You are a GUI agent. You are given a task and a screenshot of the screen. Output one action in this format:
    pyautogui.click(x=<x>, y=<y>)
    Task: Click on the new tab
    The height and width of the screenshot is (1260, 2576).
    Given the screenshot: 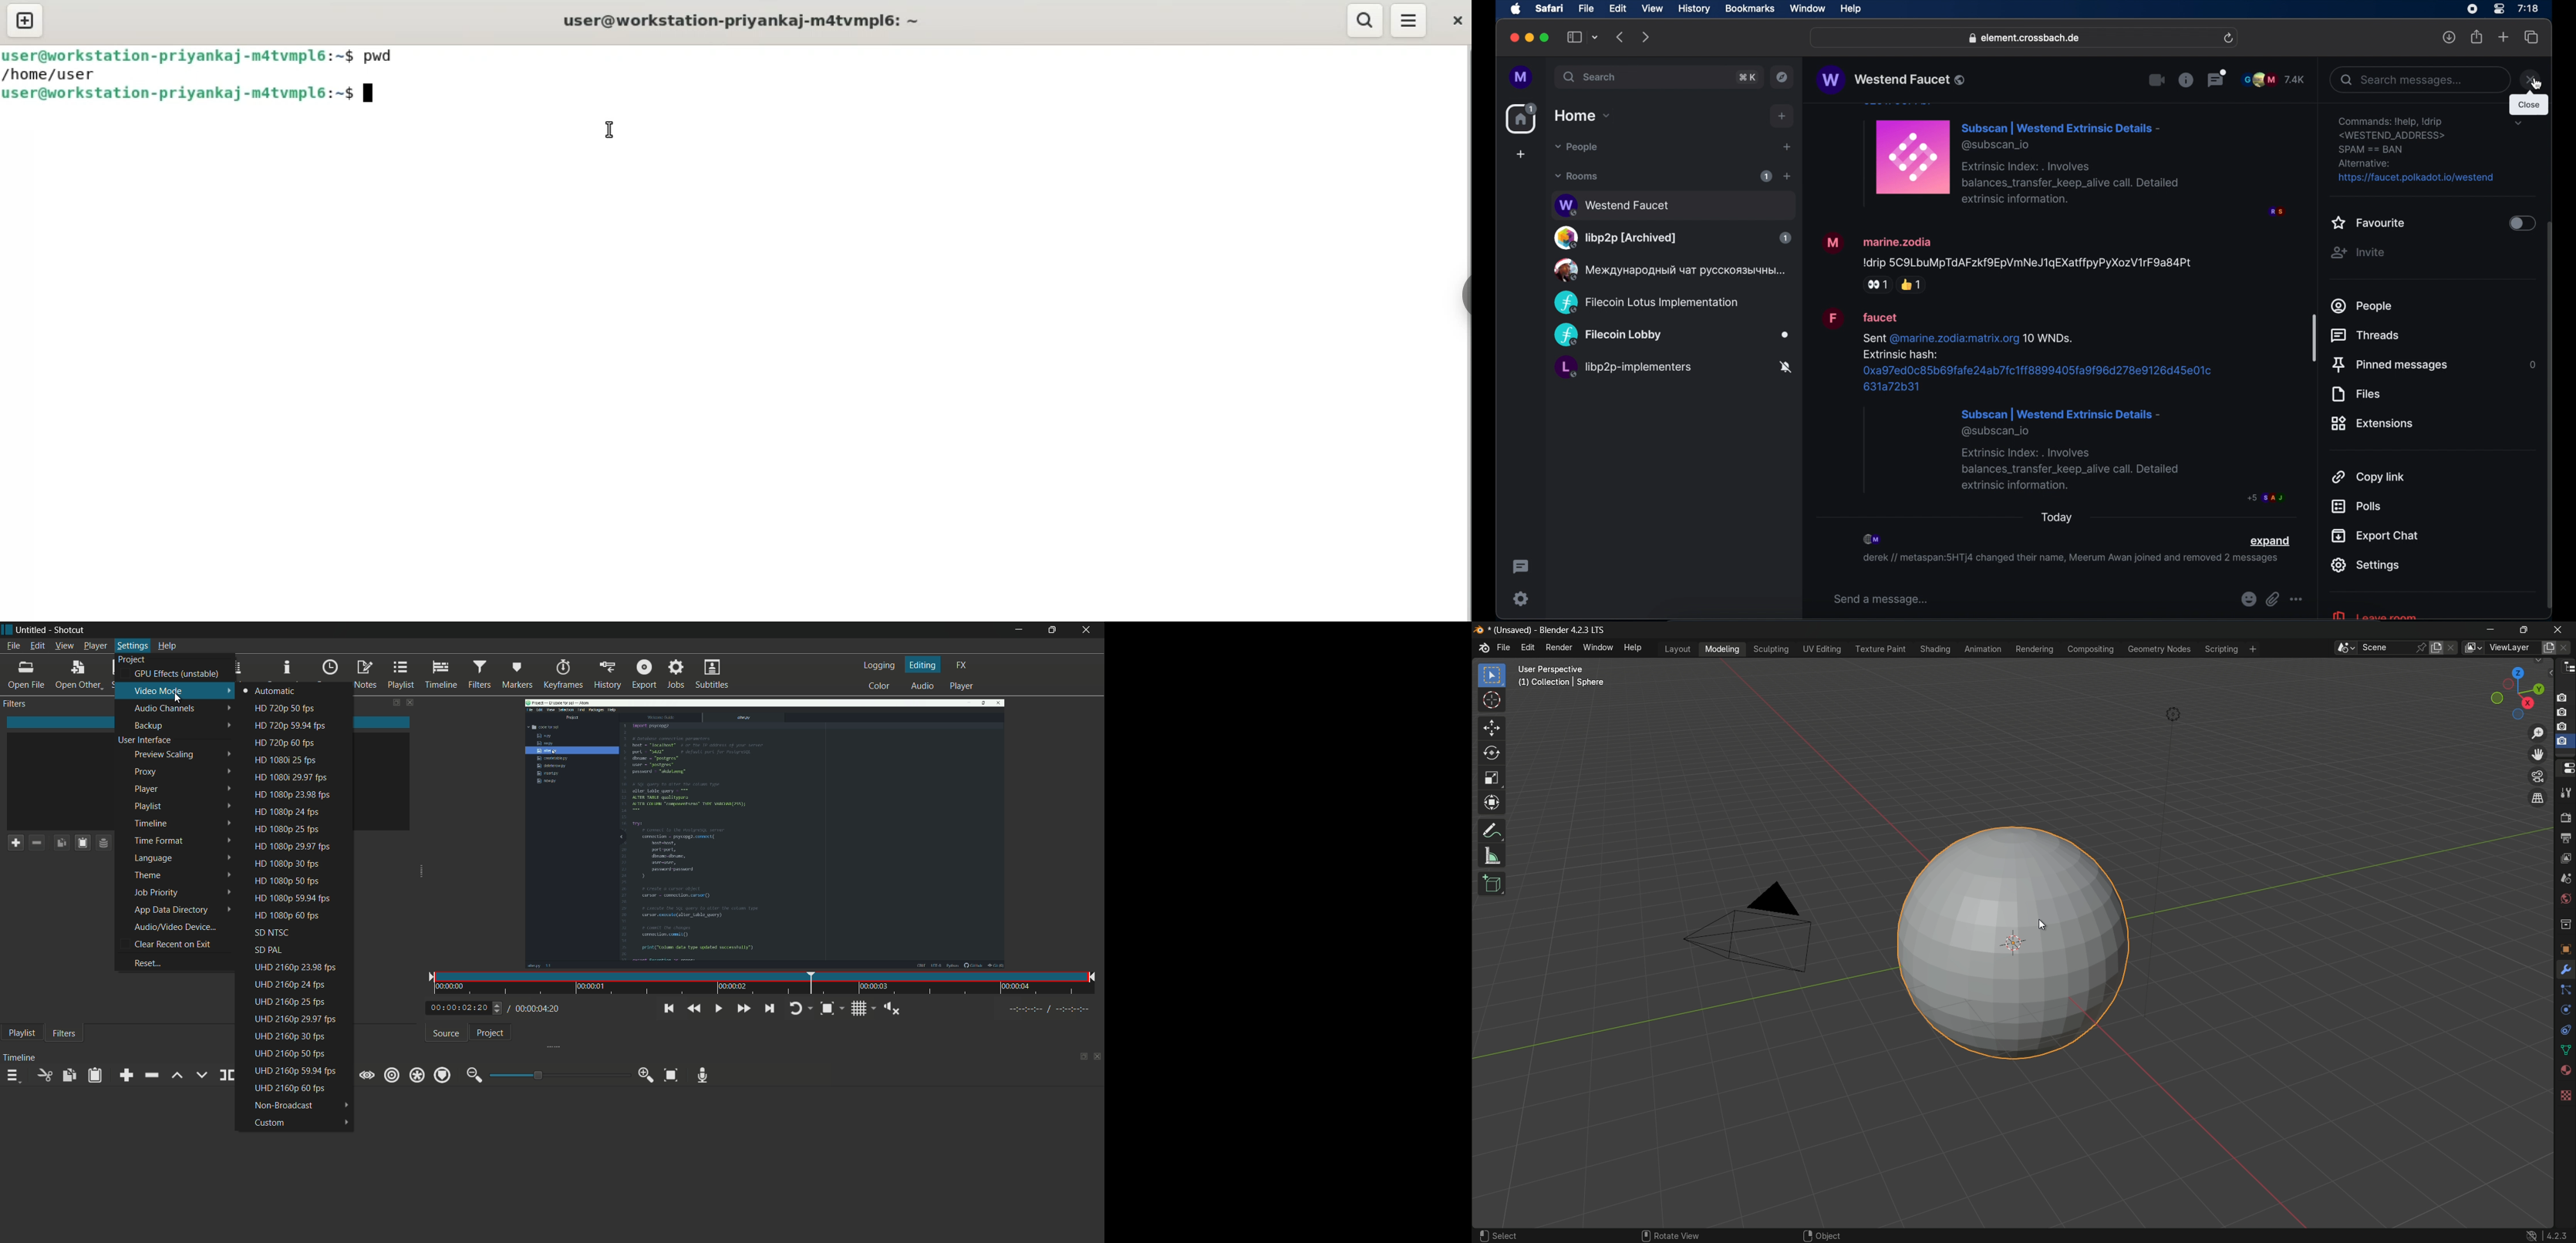 What is the action you would take?
    pyautogui.click(x=2504, y=36)
    